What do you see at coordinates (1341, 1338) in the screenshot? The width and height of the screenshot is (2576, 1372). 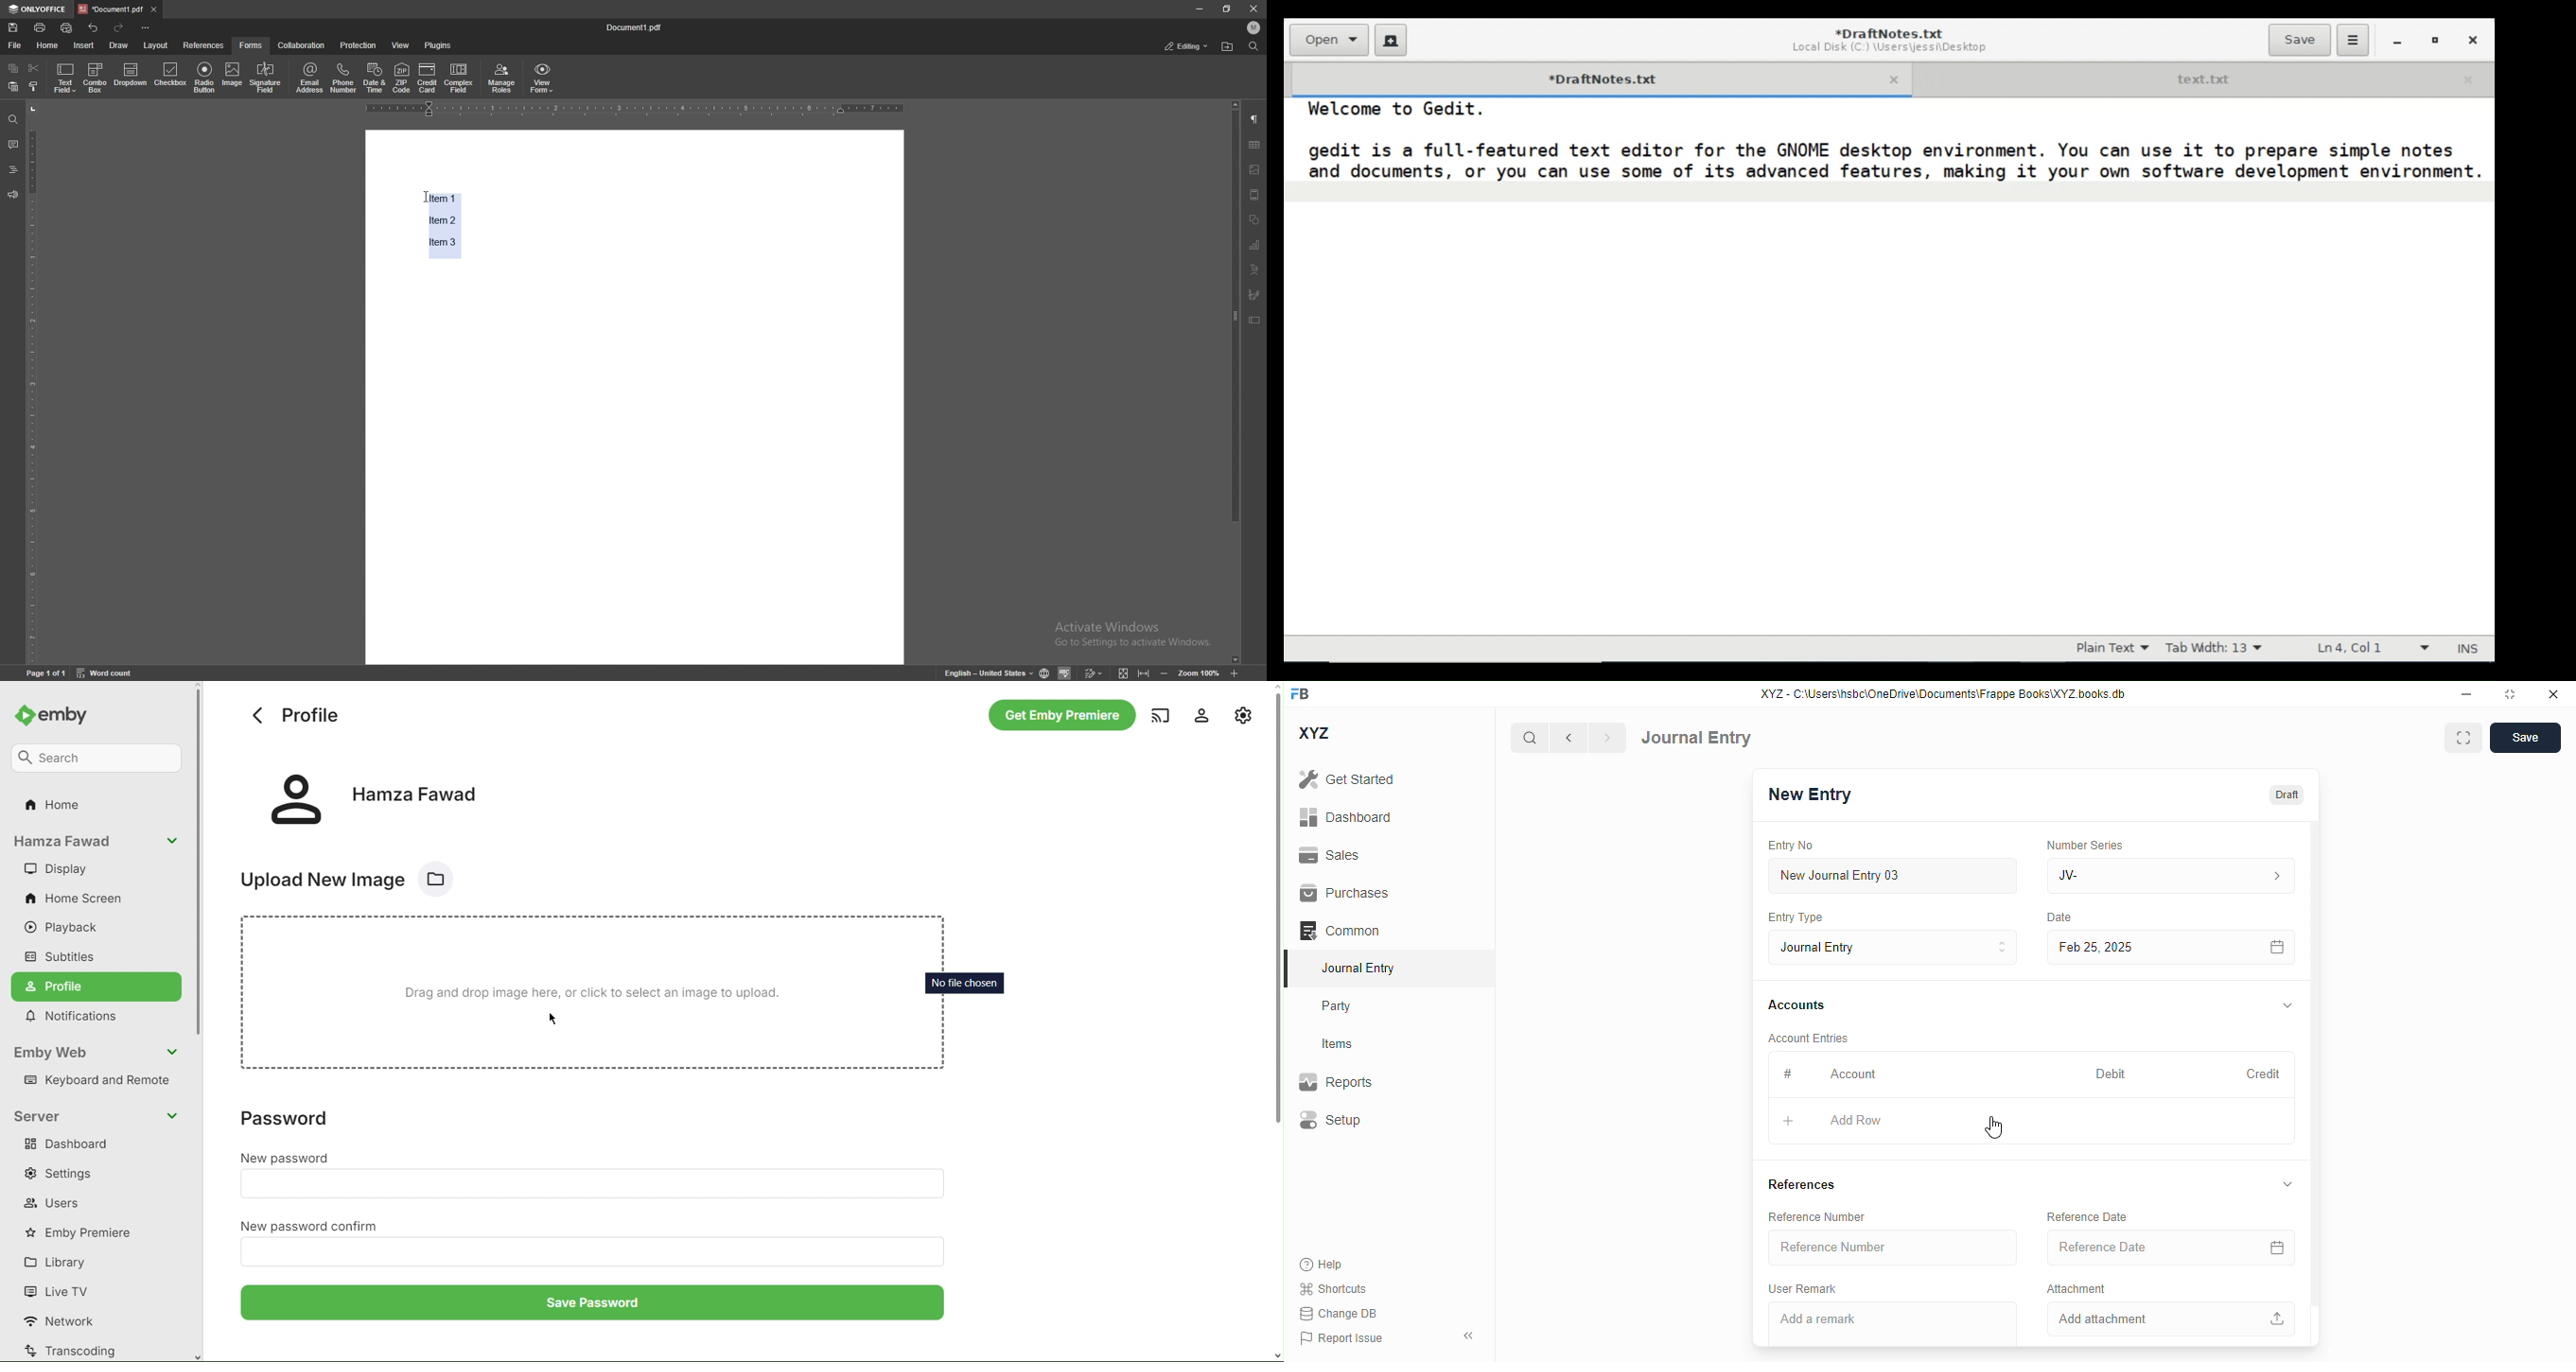 I see `report issue` at bounding box center [1341, 1338].